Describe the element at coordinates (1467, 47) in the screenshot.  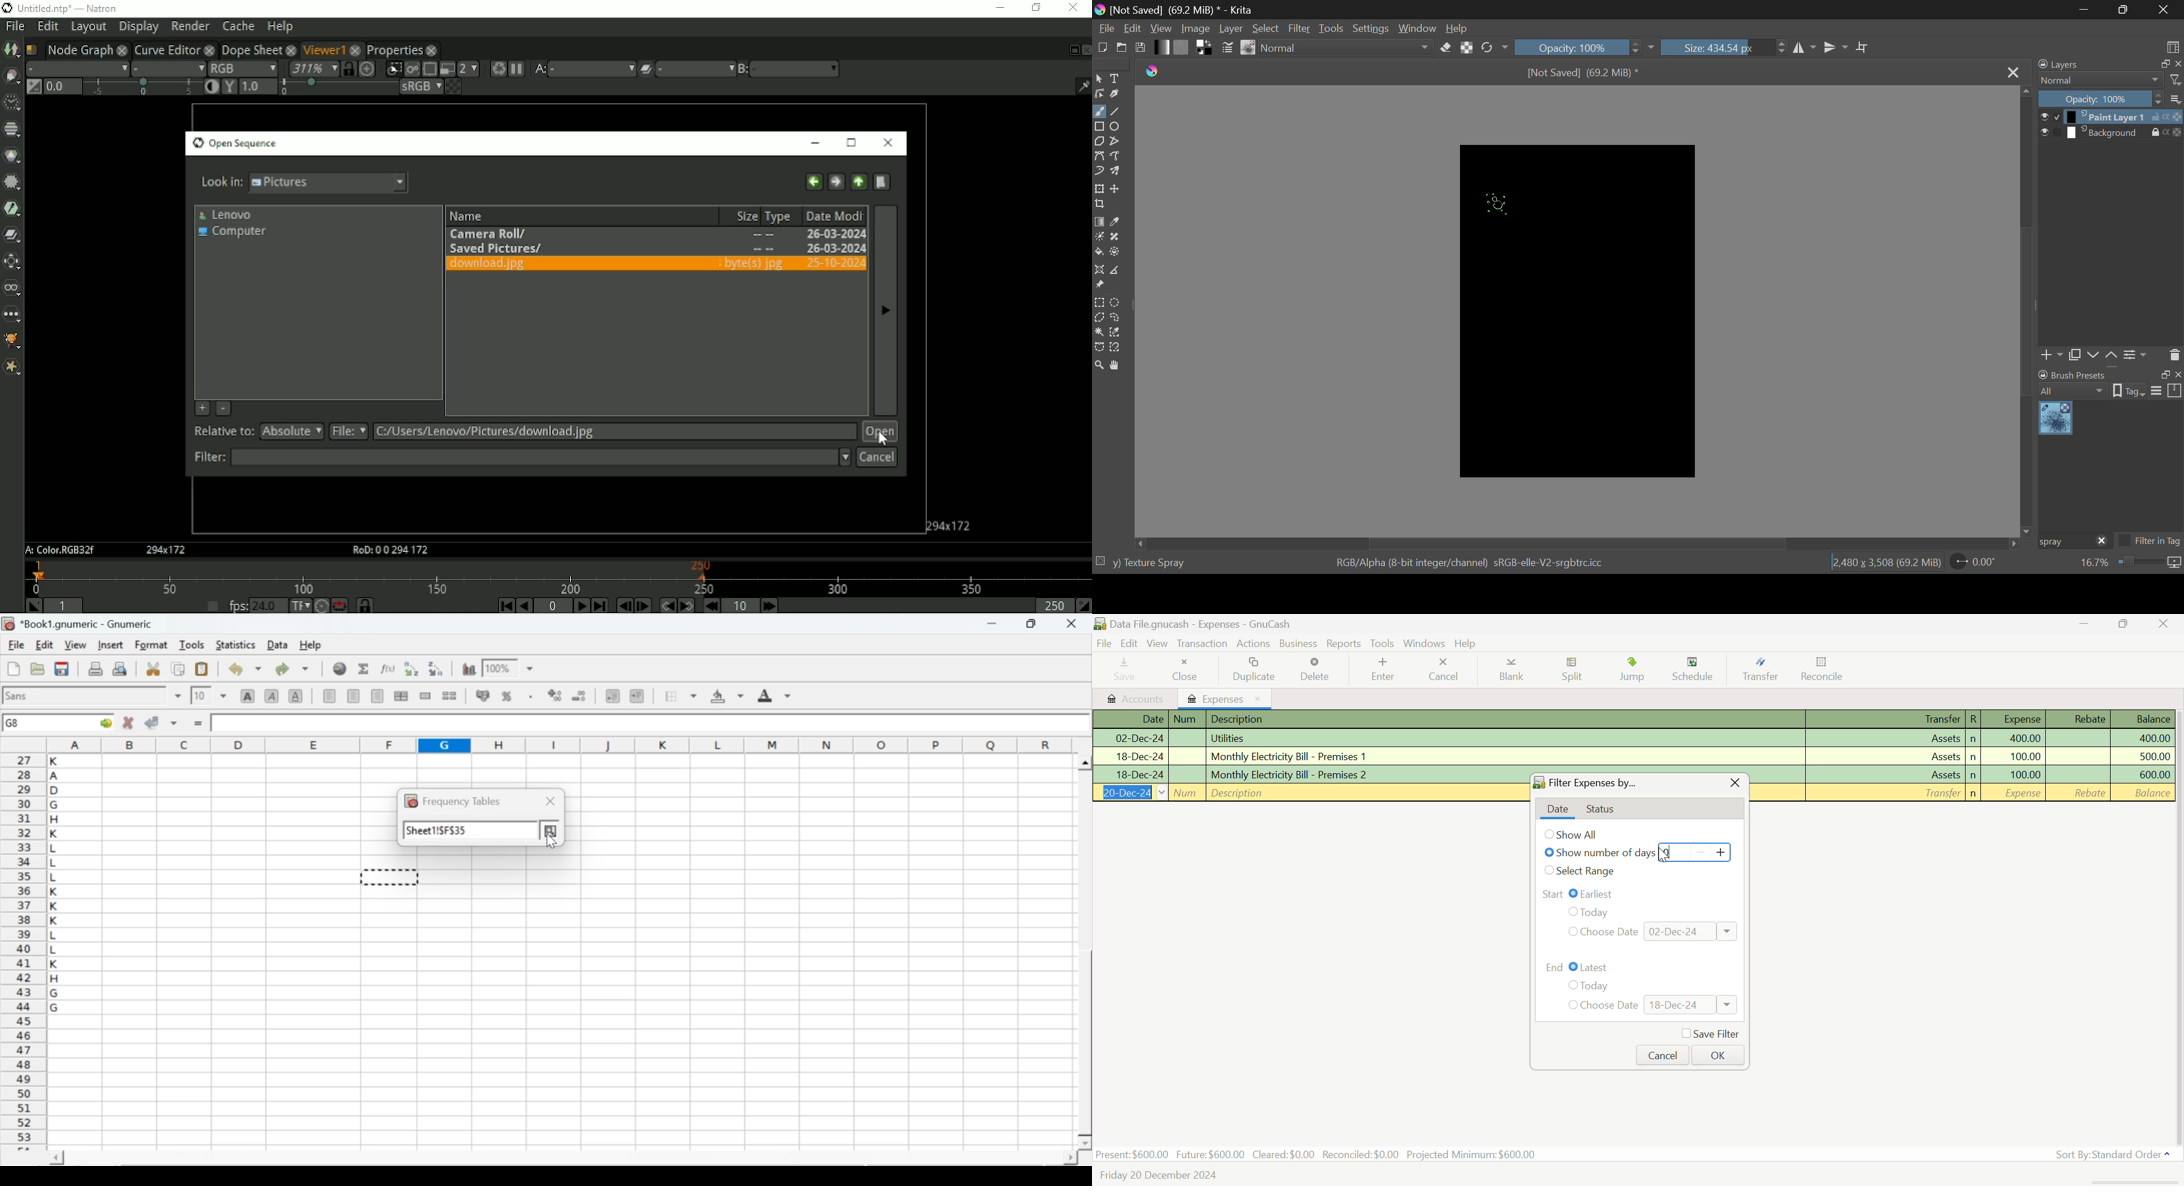
I see `Lock Alpha` at that location.